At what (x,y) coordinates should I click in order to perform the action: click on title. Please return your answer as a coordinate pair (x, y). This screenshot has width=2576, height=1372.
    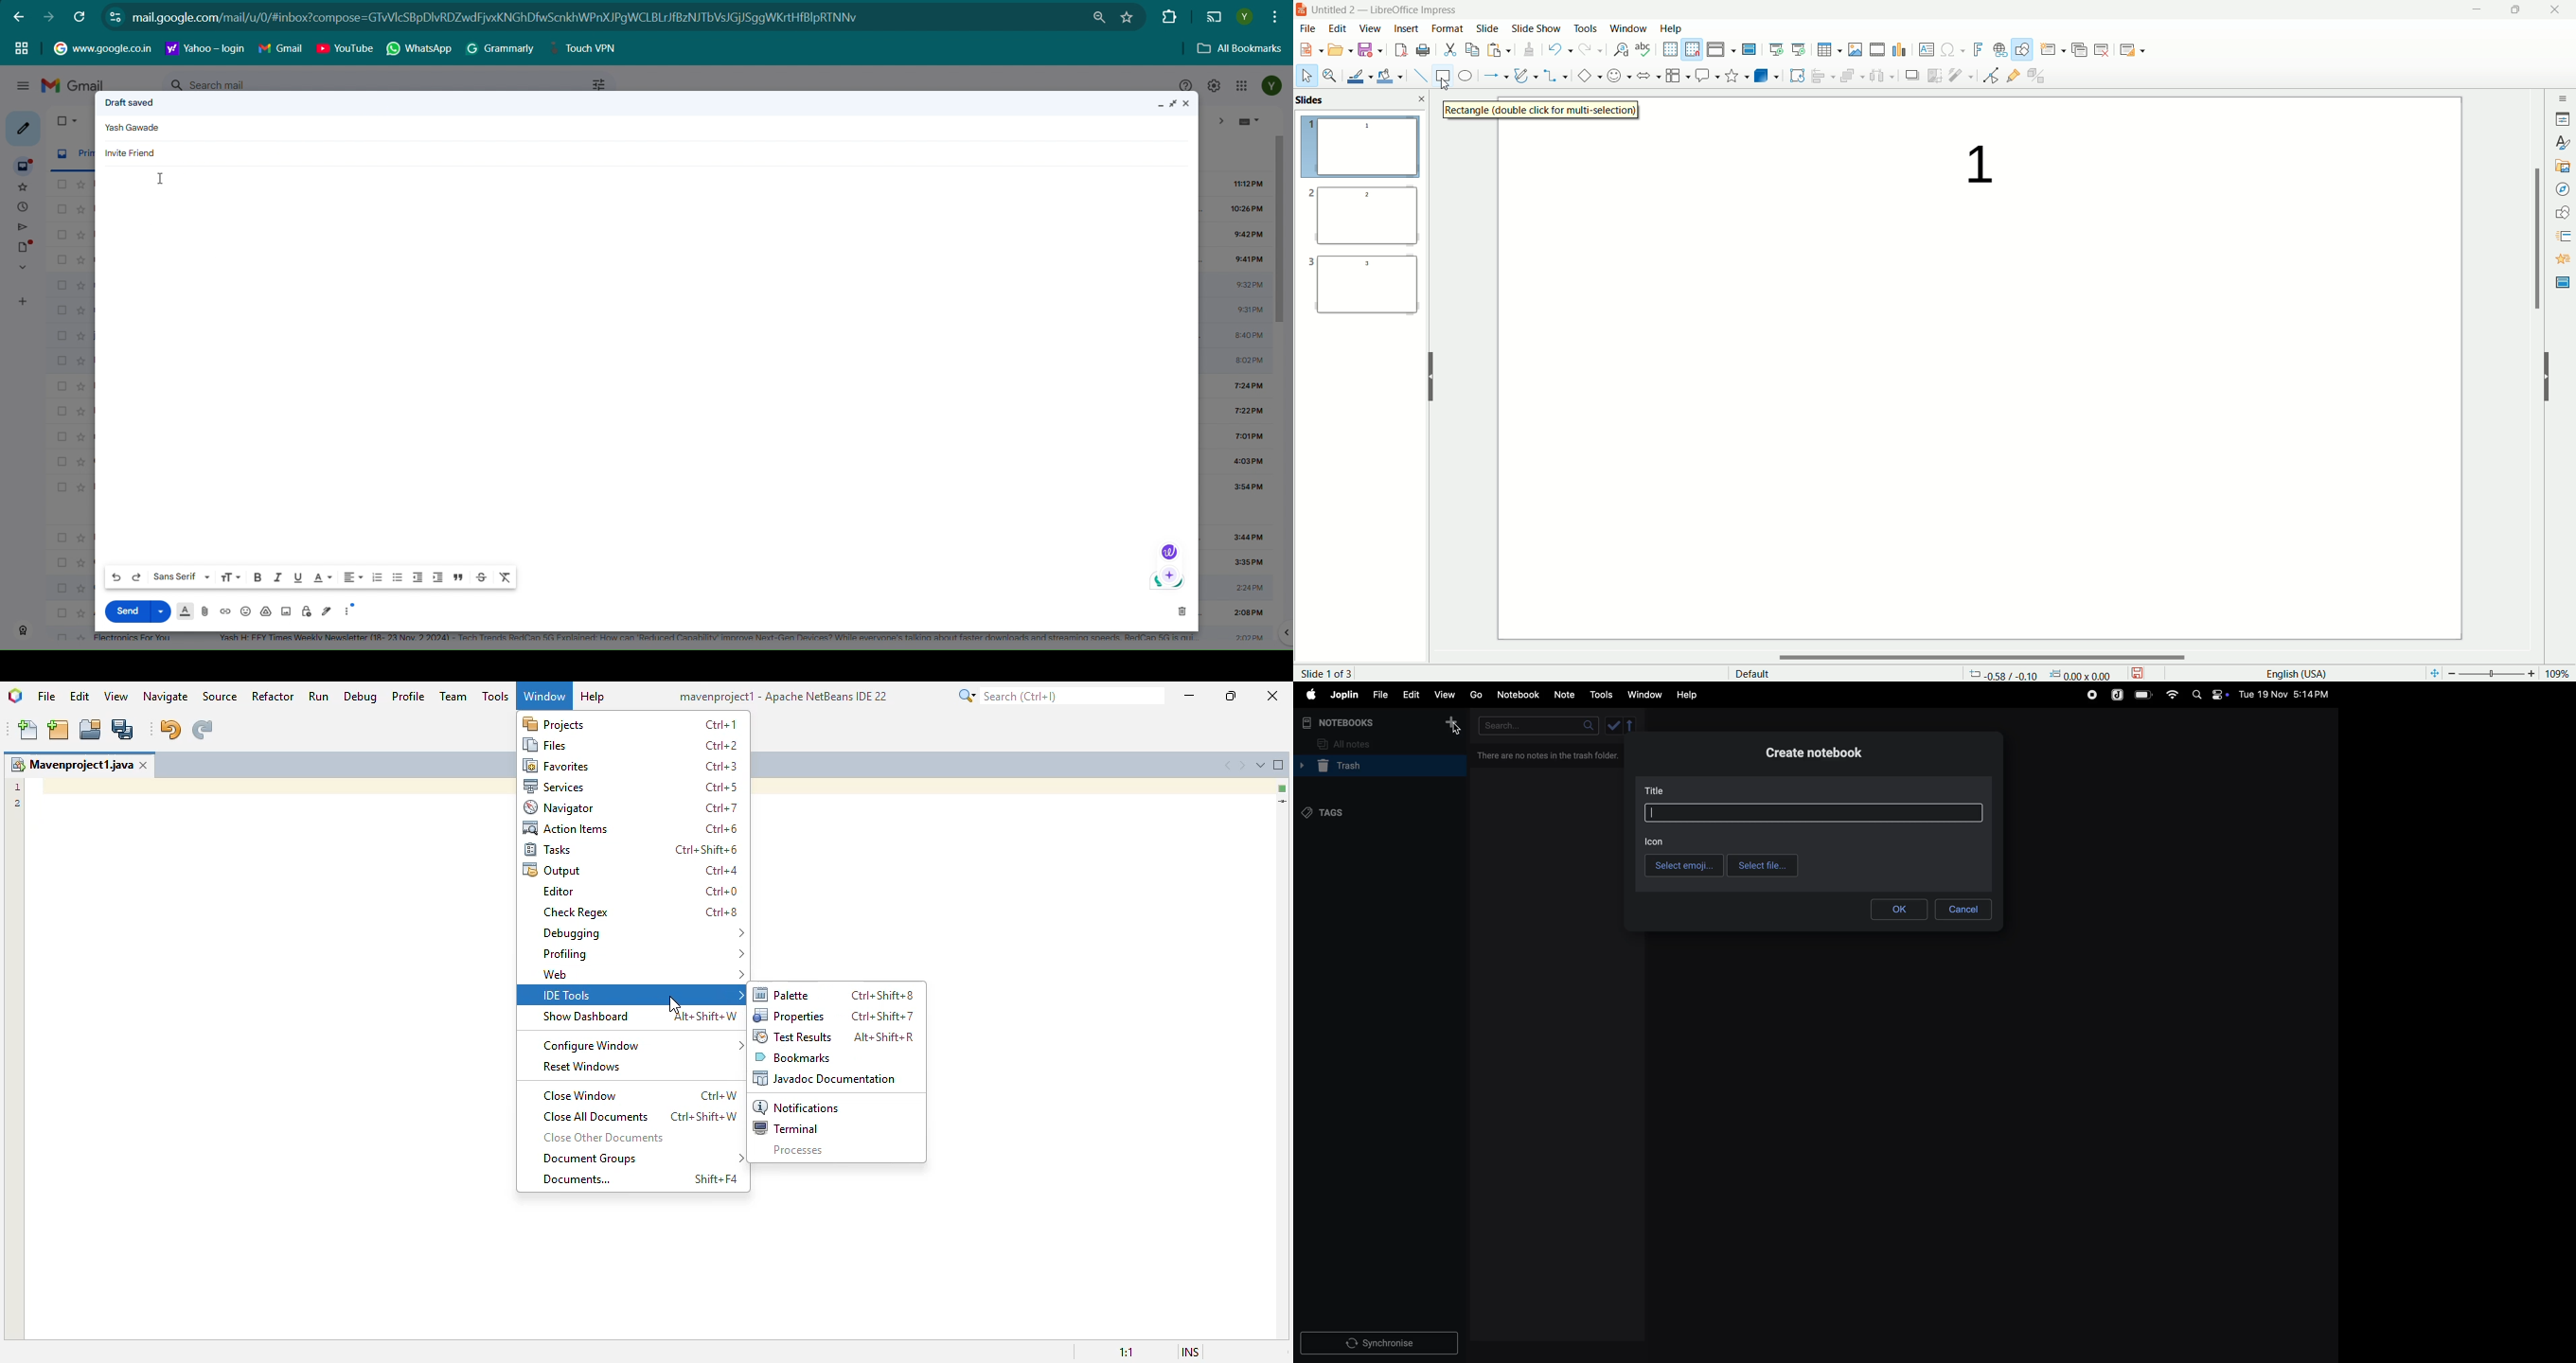
    Looking at the image, I should click on (1391, 10).